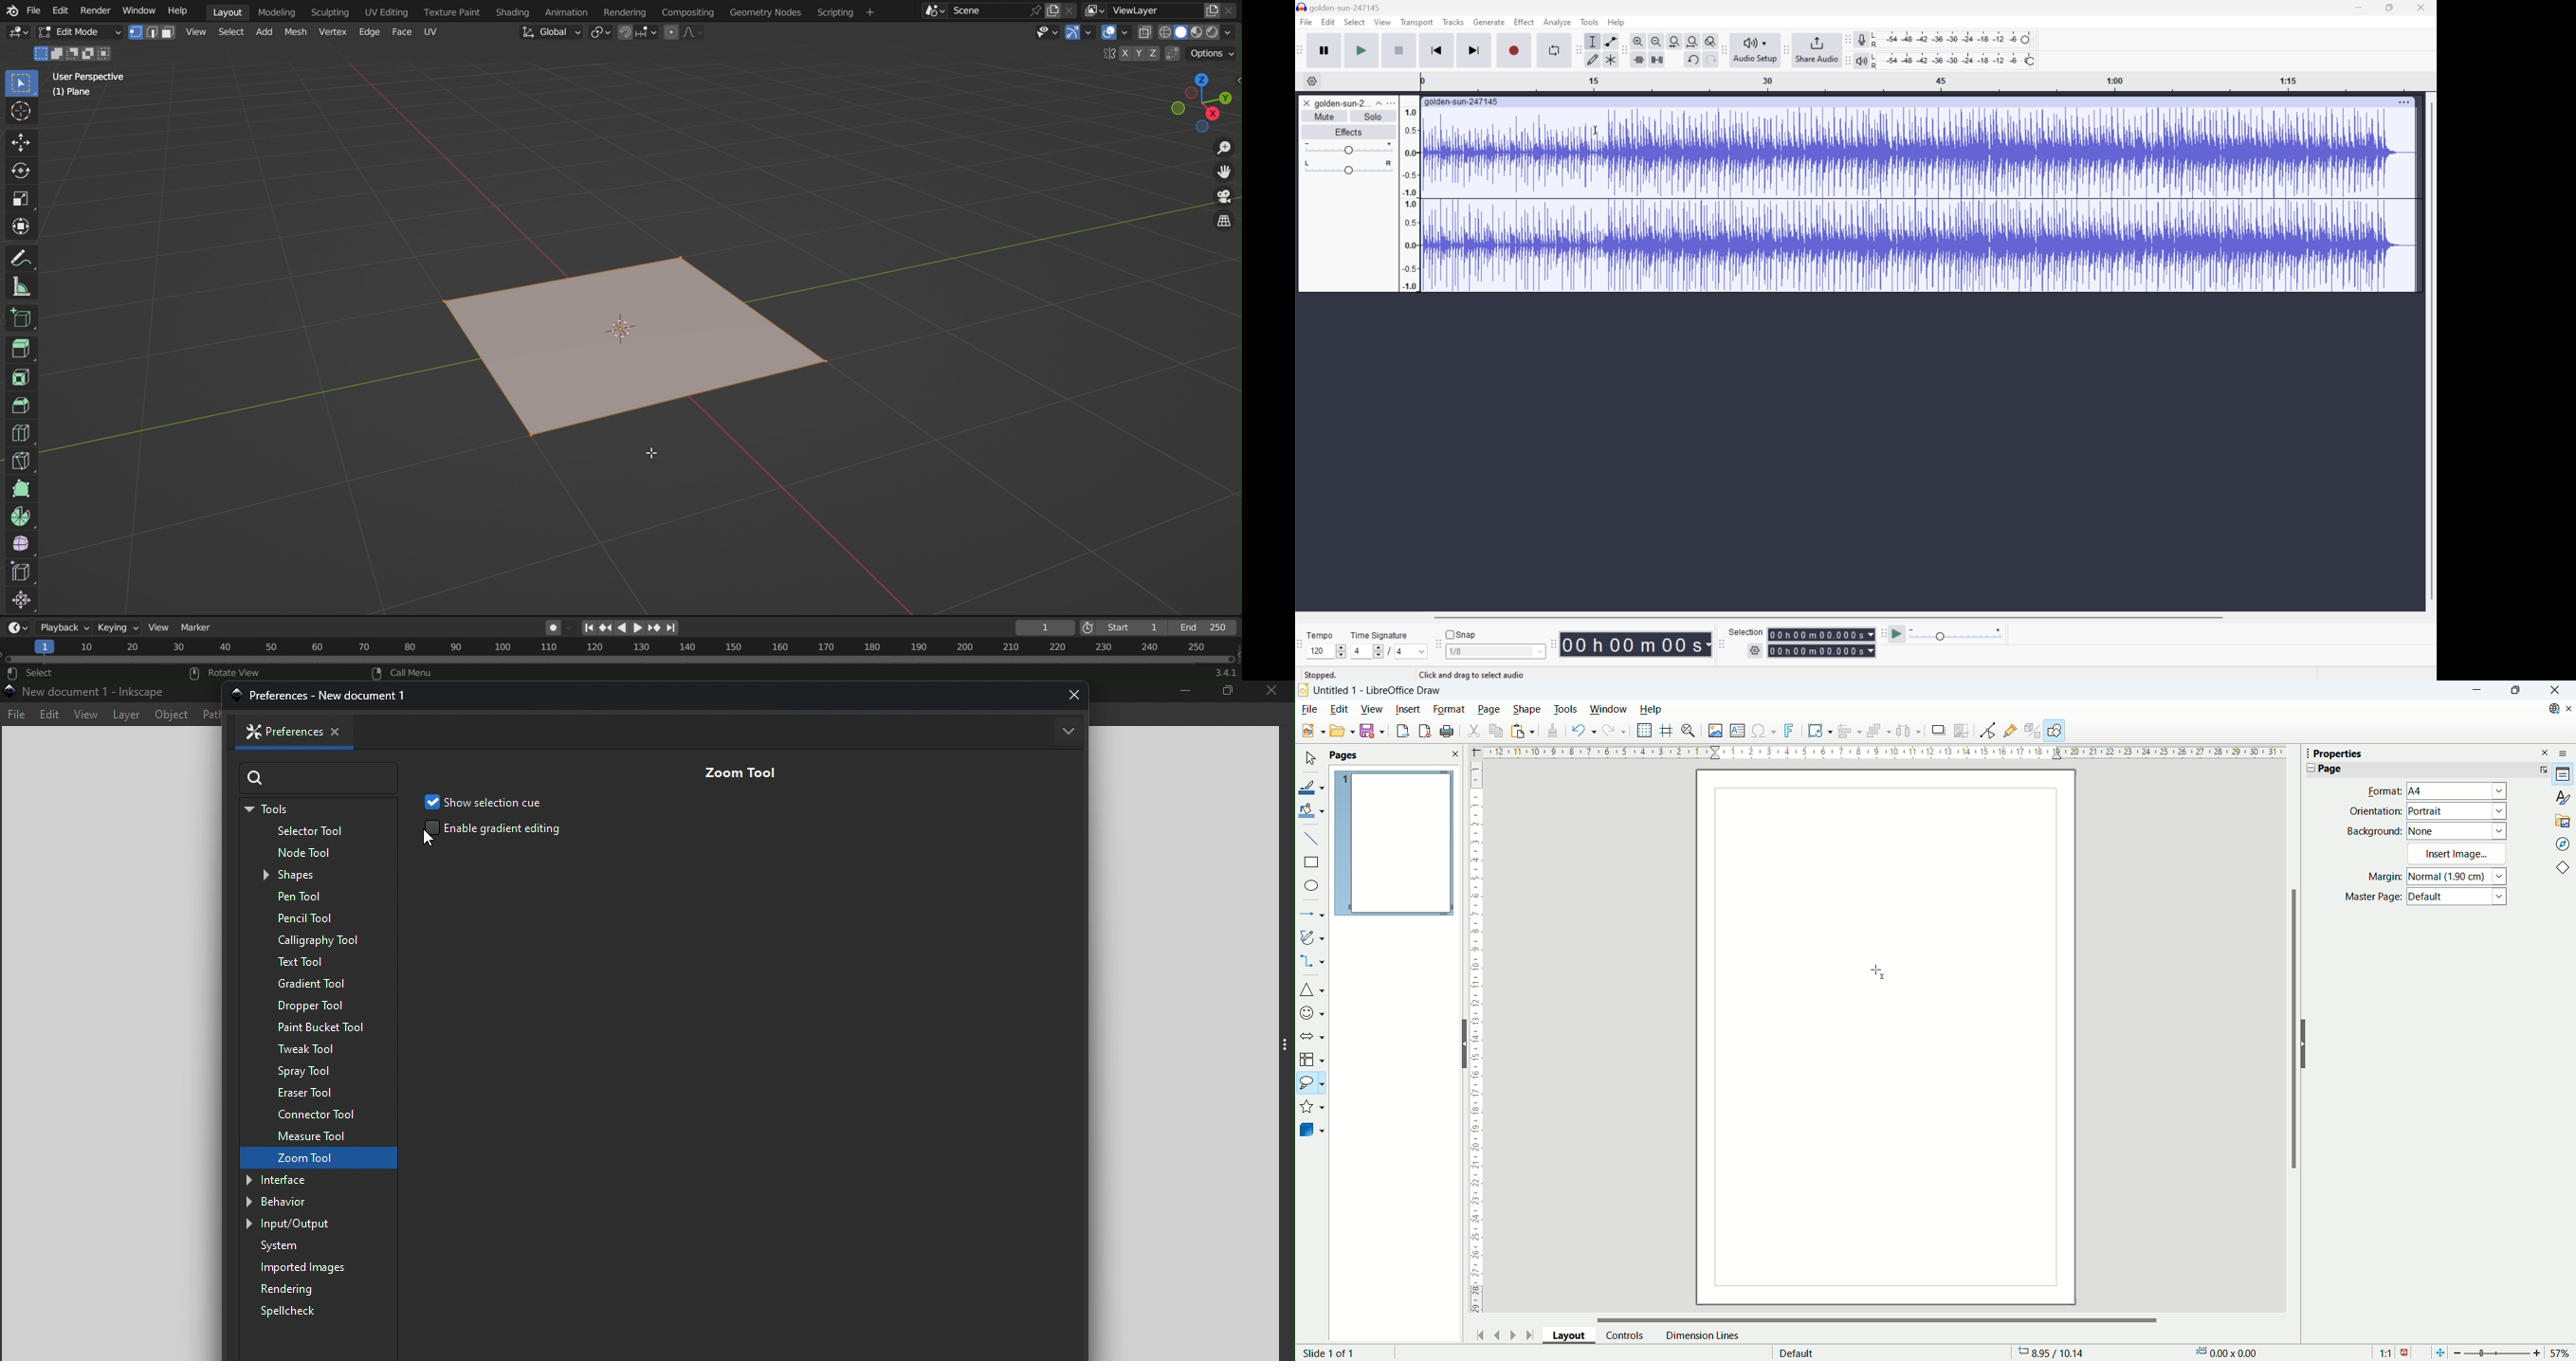  What do you see at coordinates (1225, 176) in the screenshot?
I see `Move View` at bounding box center [1225, 176].